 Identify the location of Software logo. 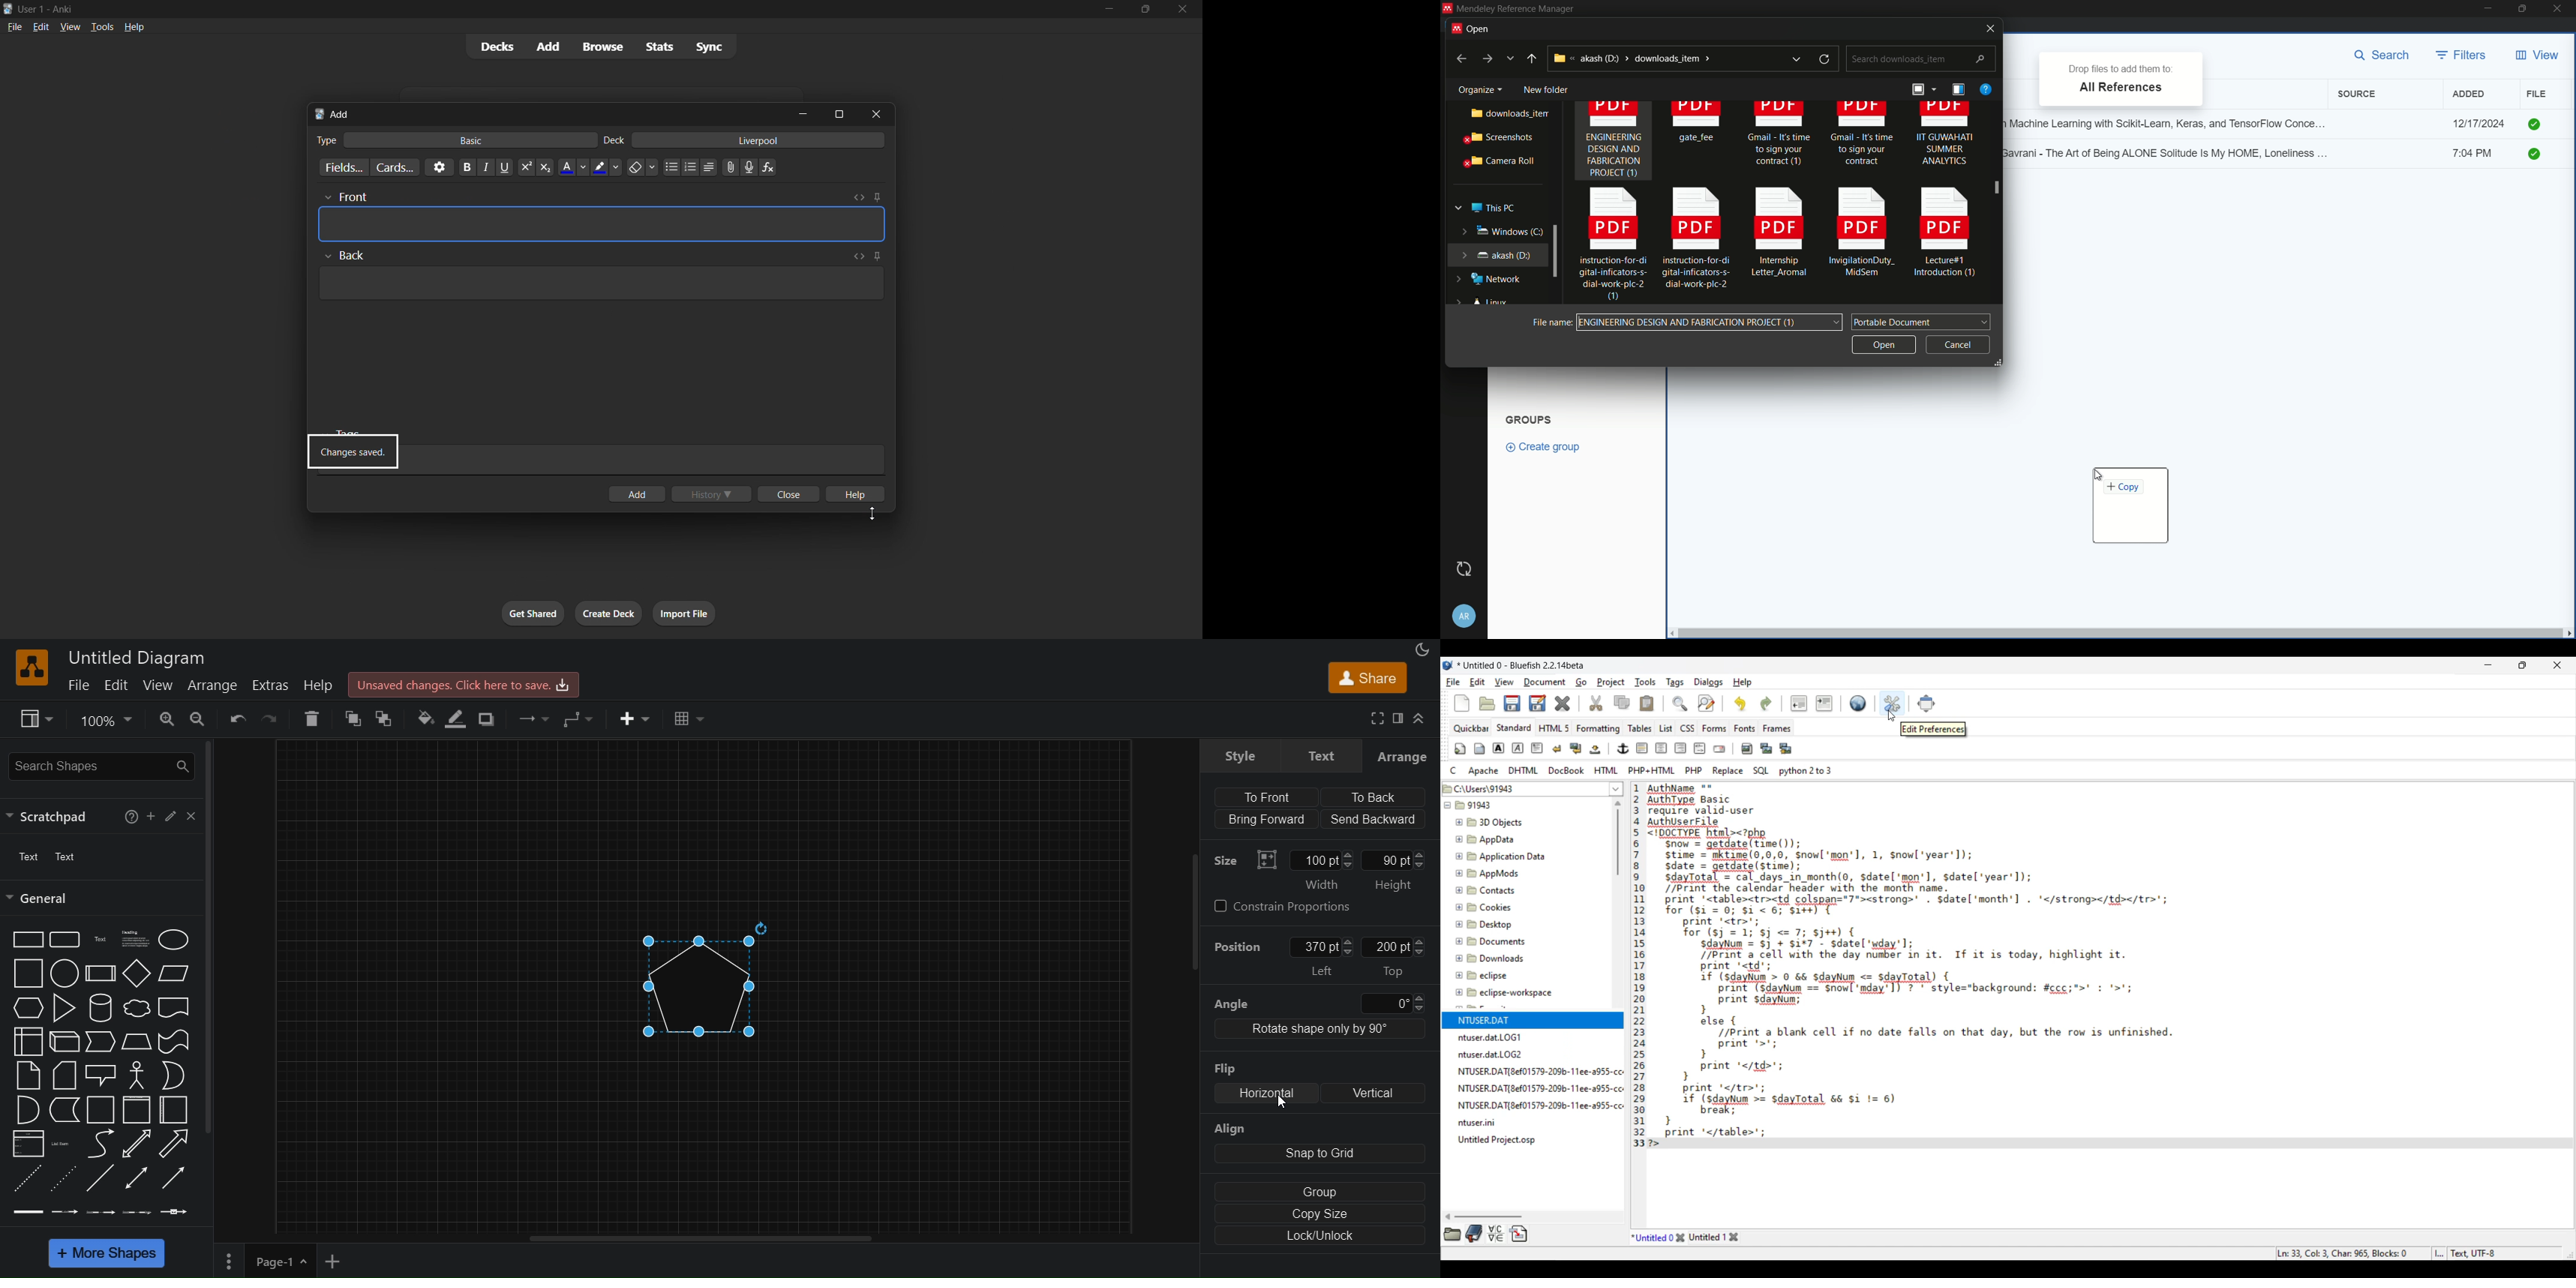
(1448, 665).